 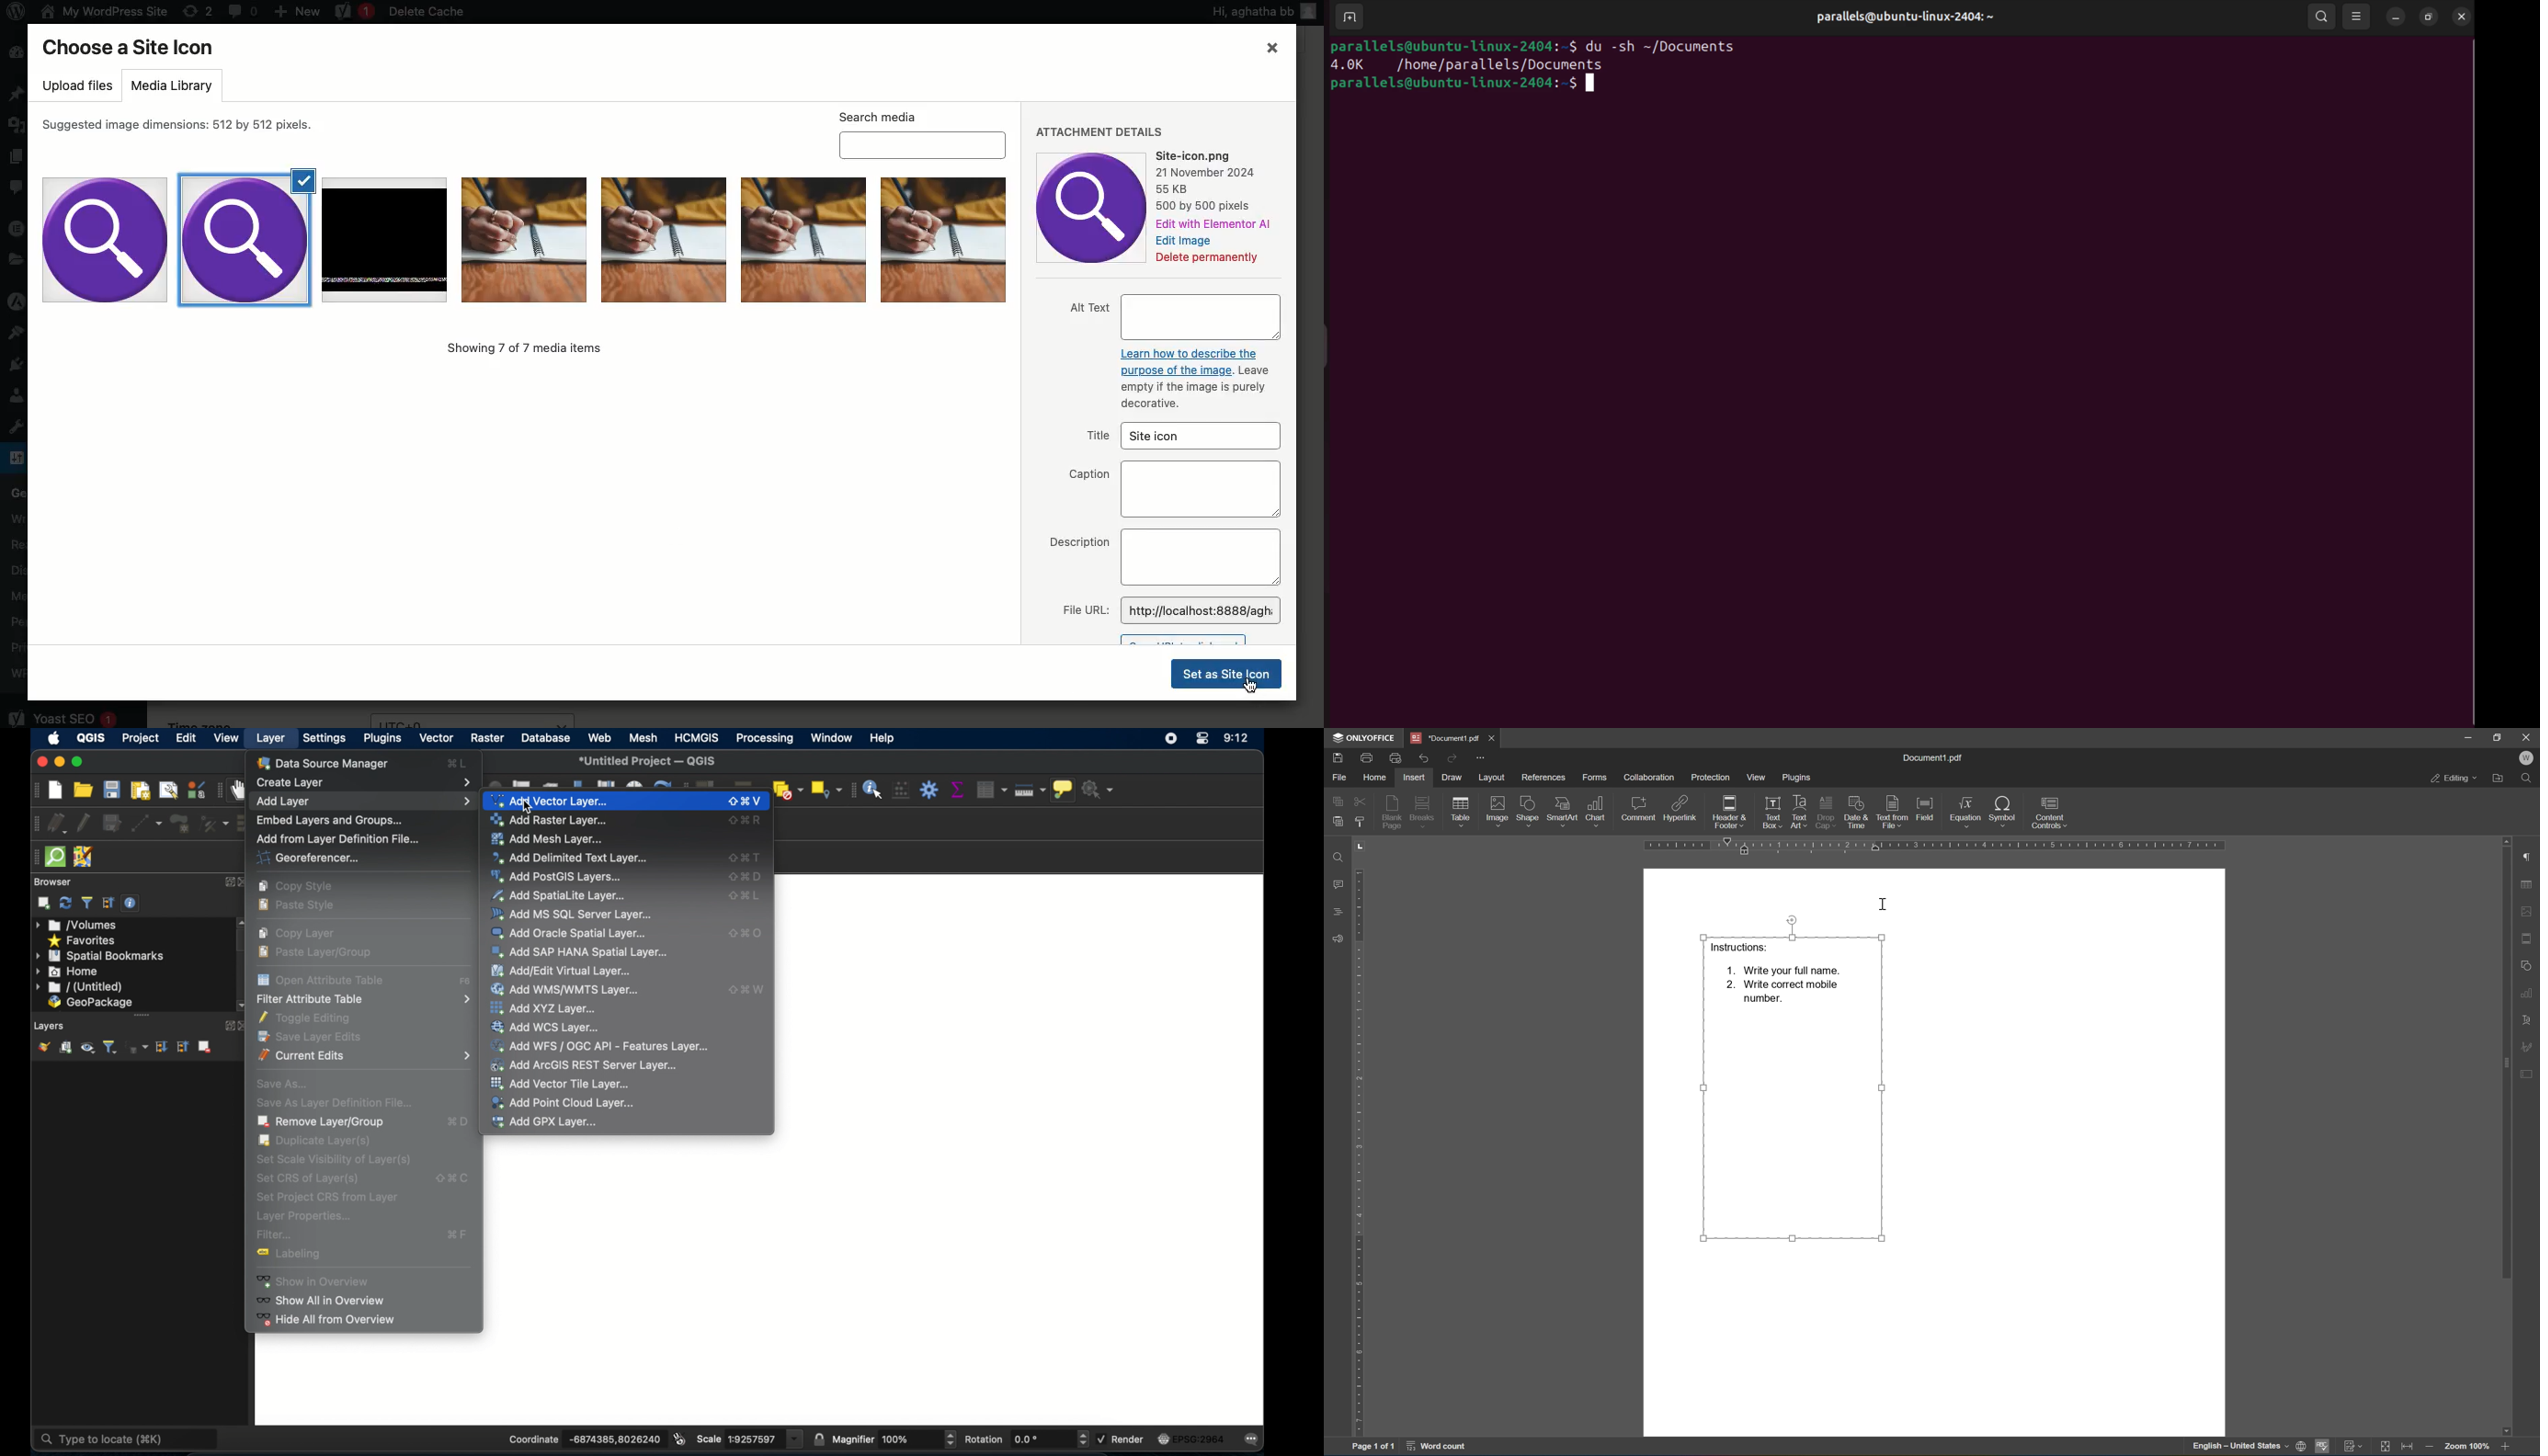 I want to click on Text area, so click(x=1204, y=555).